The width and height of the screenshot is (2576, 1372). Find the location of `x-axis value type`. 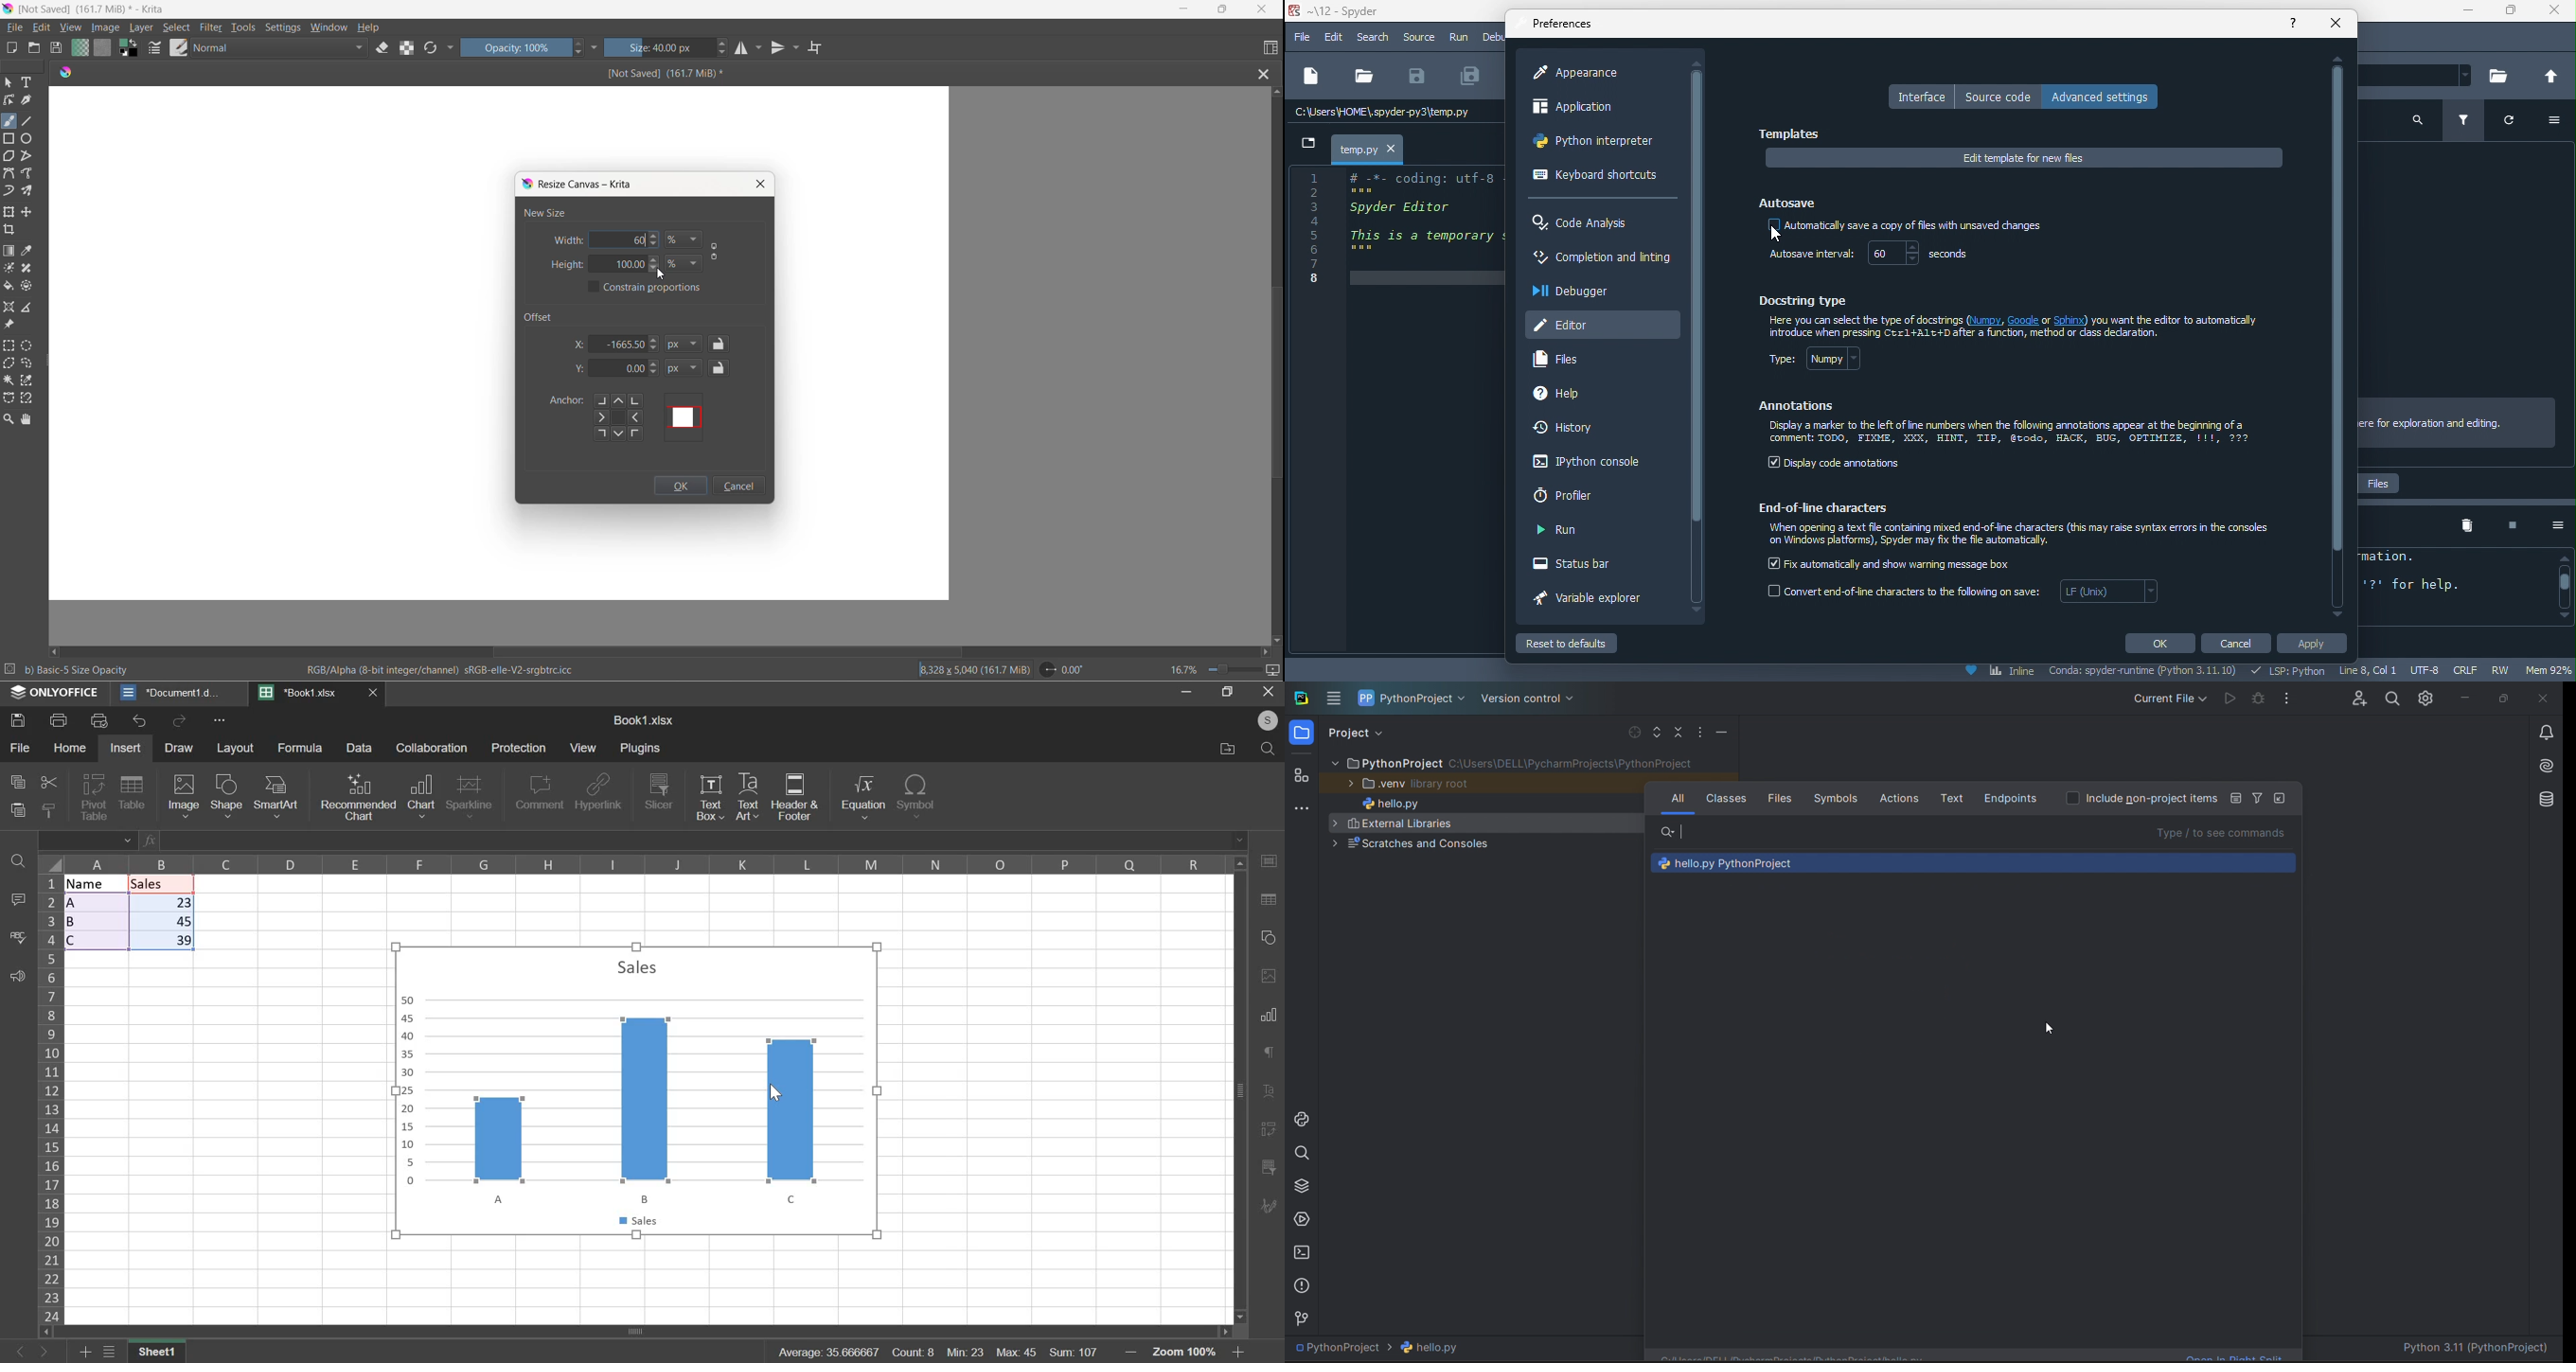

x-axis value type is located at coordinates (686, 345).